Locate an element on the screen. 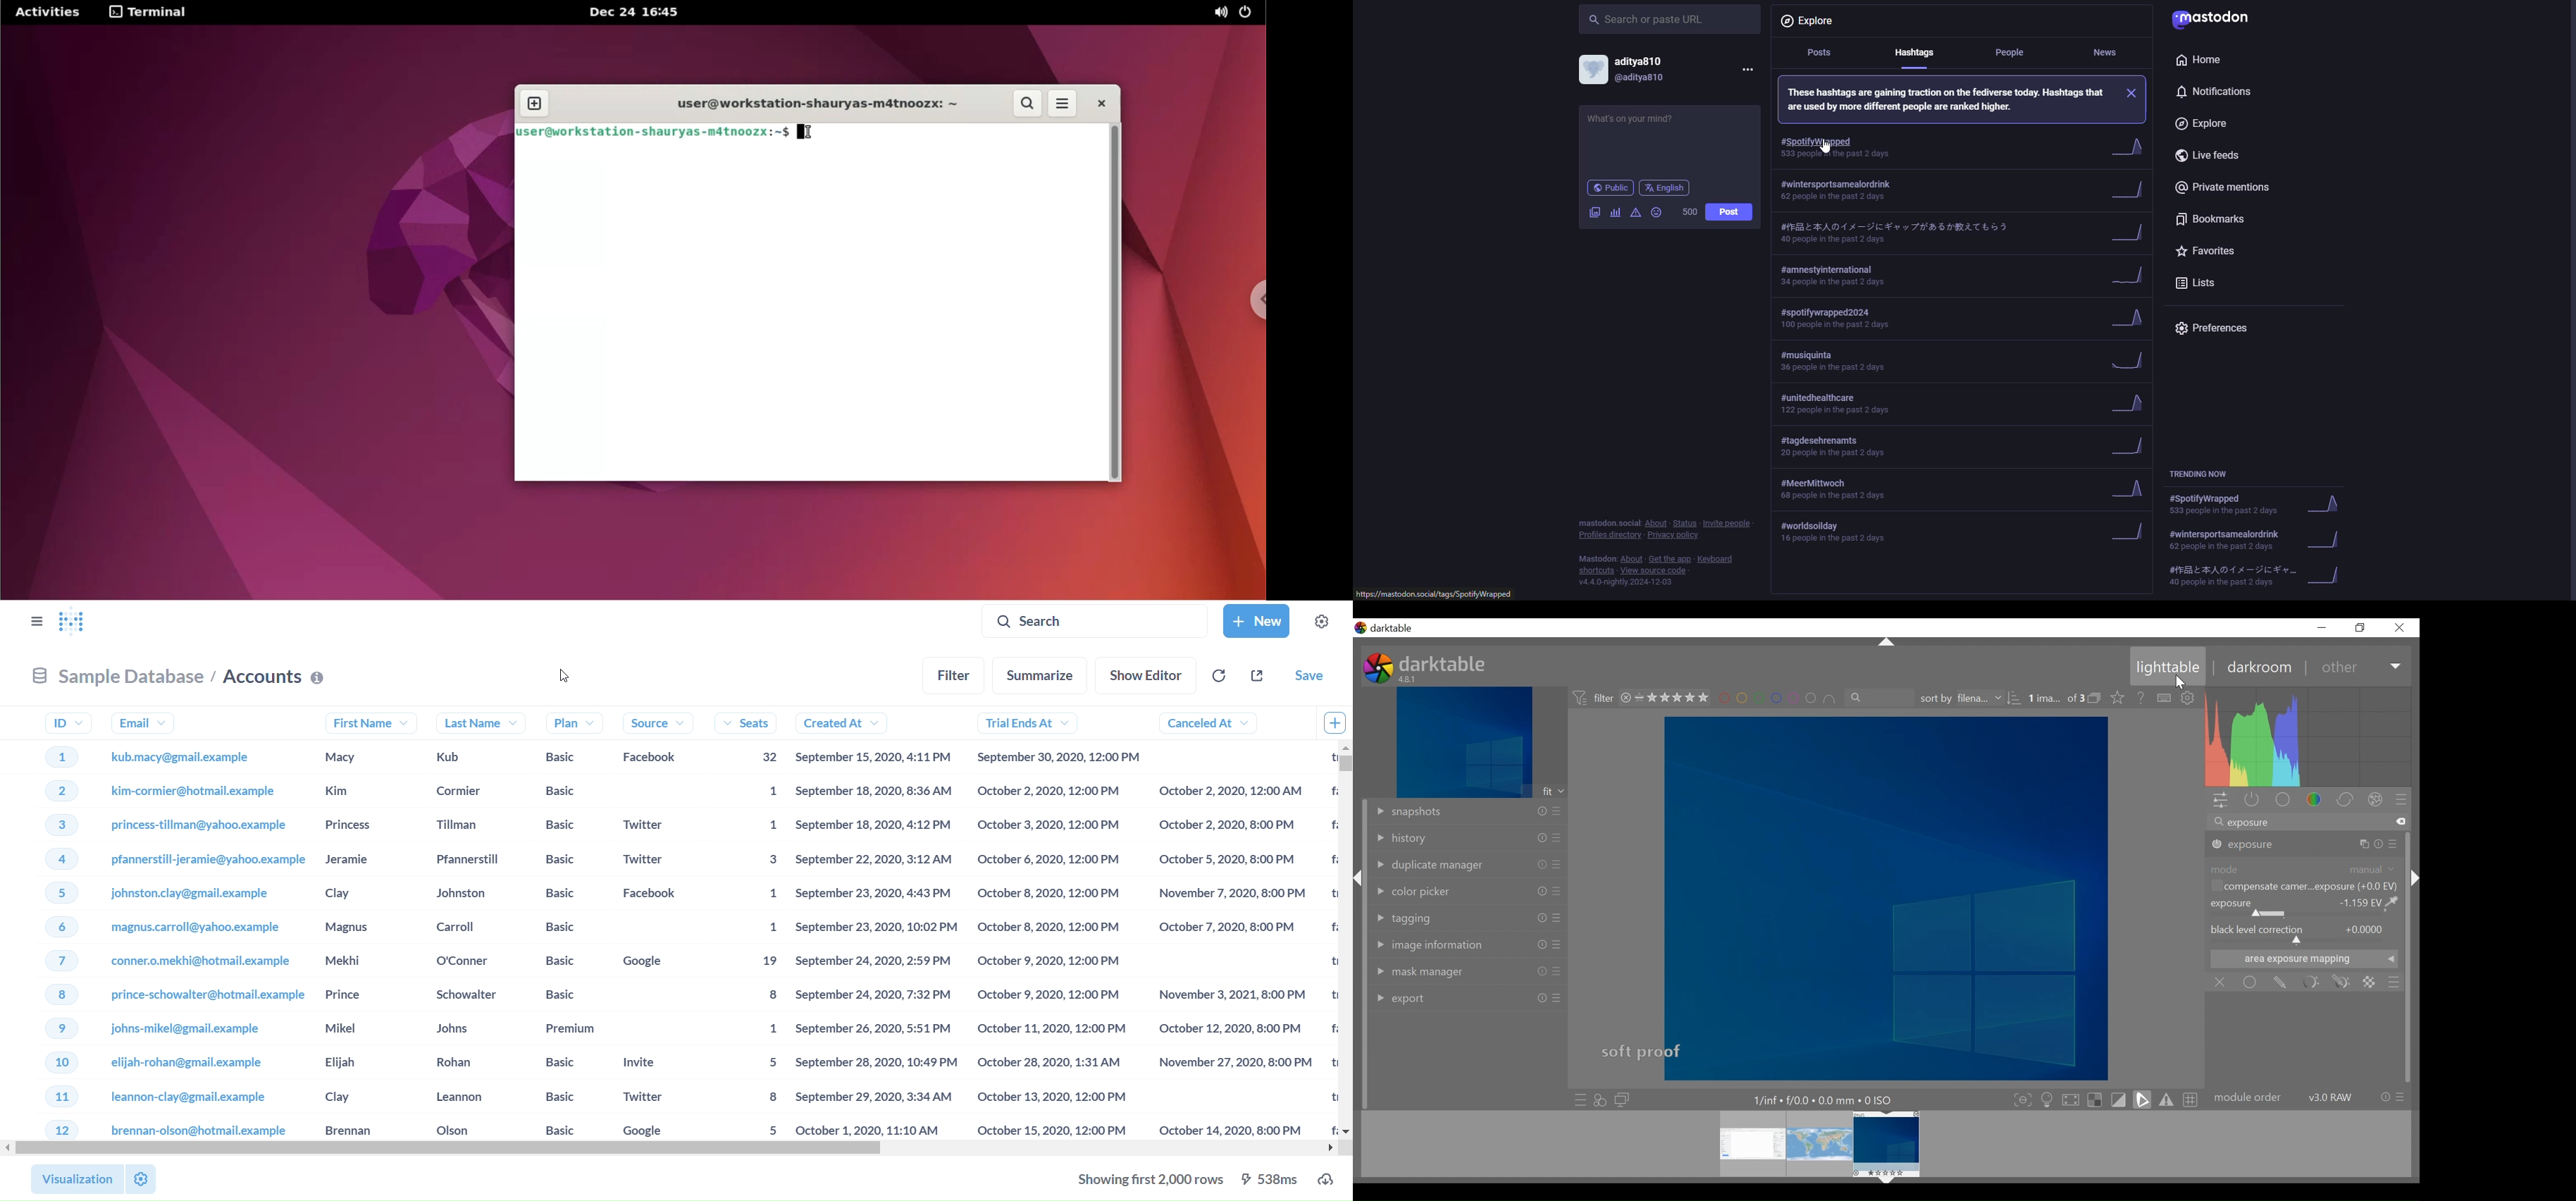 This screenshot has height=1204, width=2576. trend is located at coordinates (2129, 360).